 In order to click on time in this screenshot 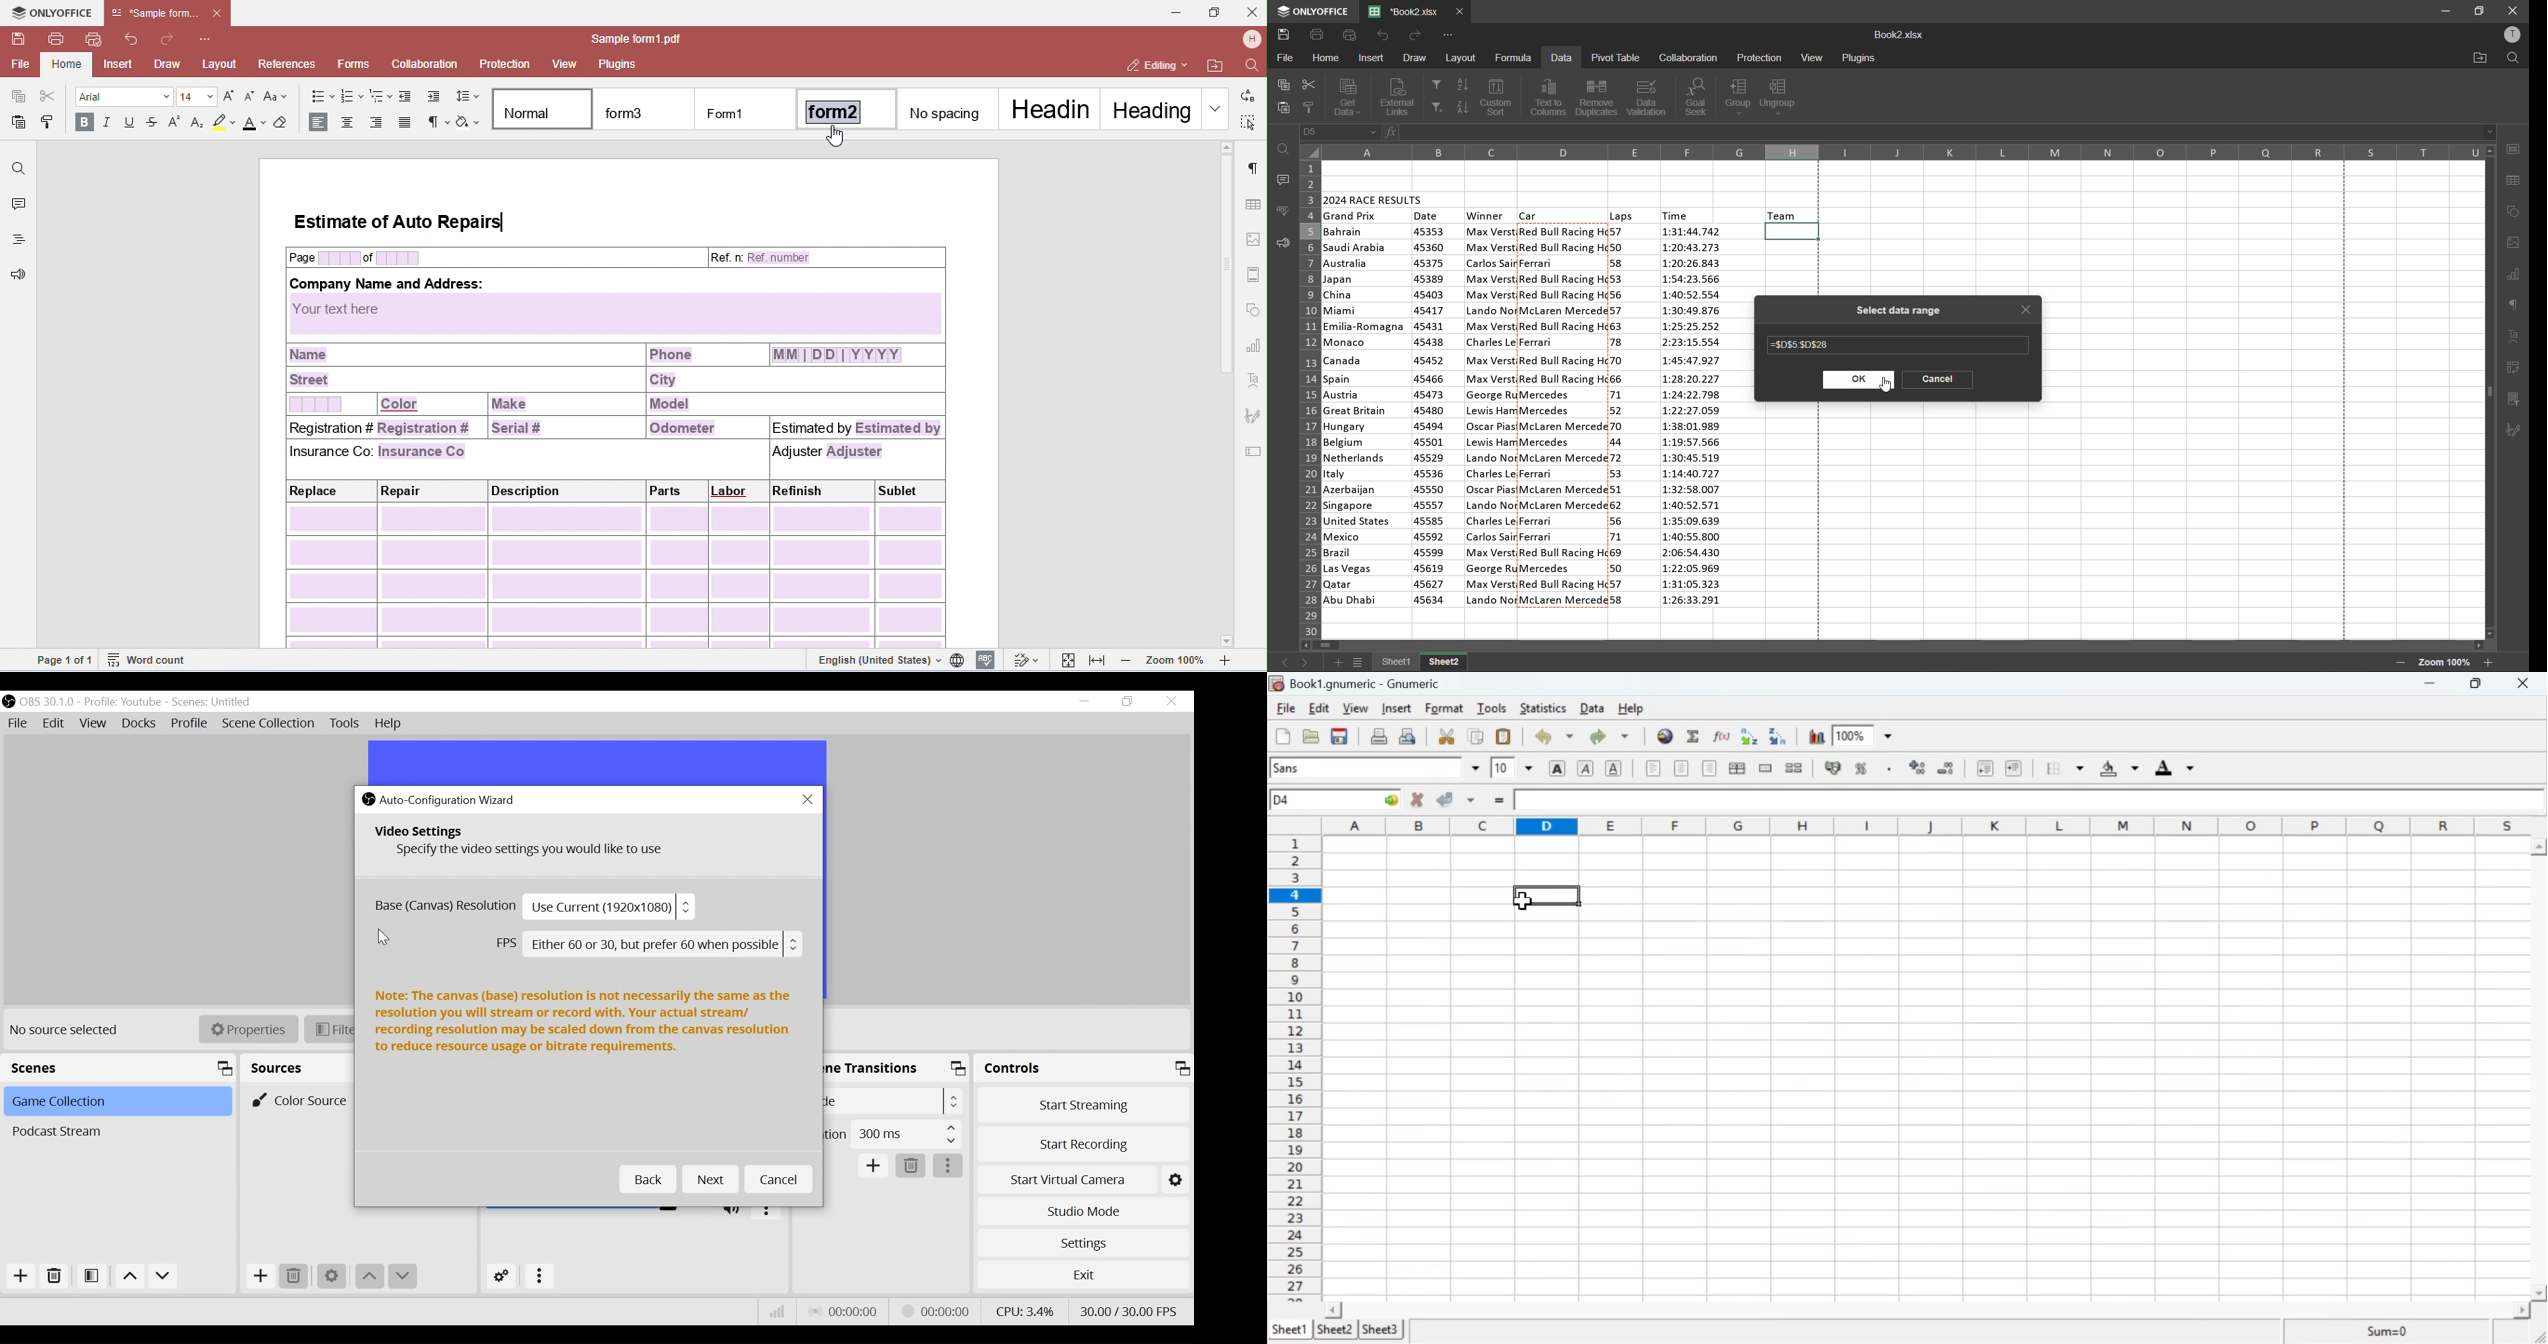, I will do `click(1695, 418)`.